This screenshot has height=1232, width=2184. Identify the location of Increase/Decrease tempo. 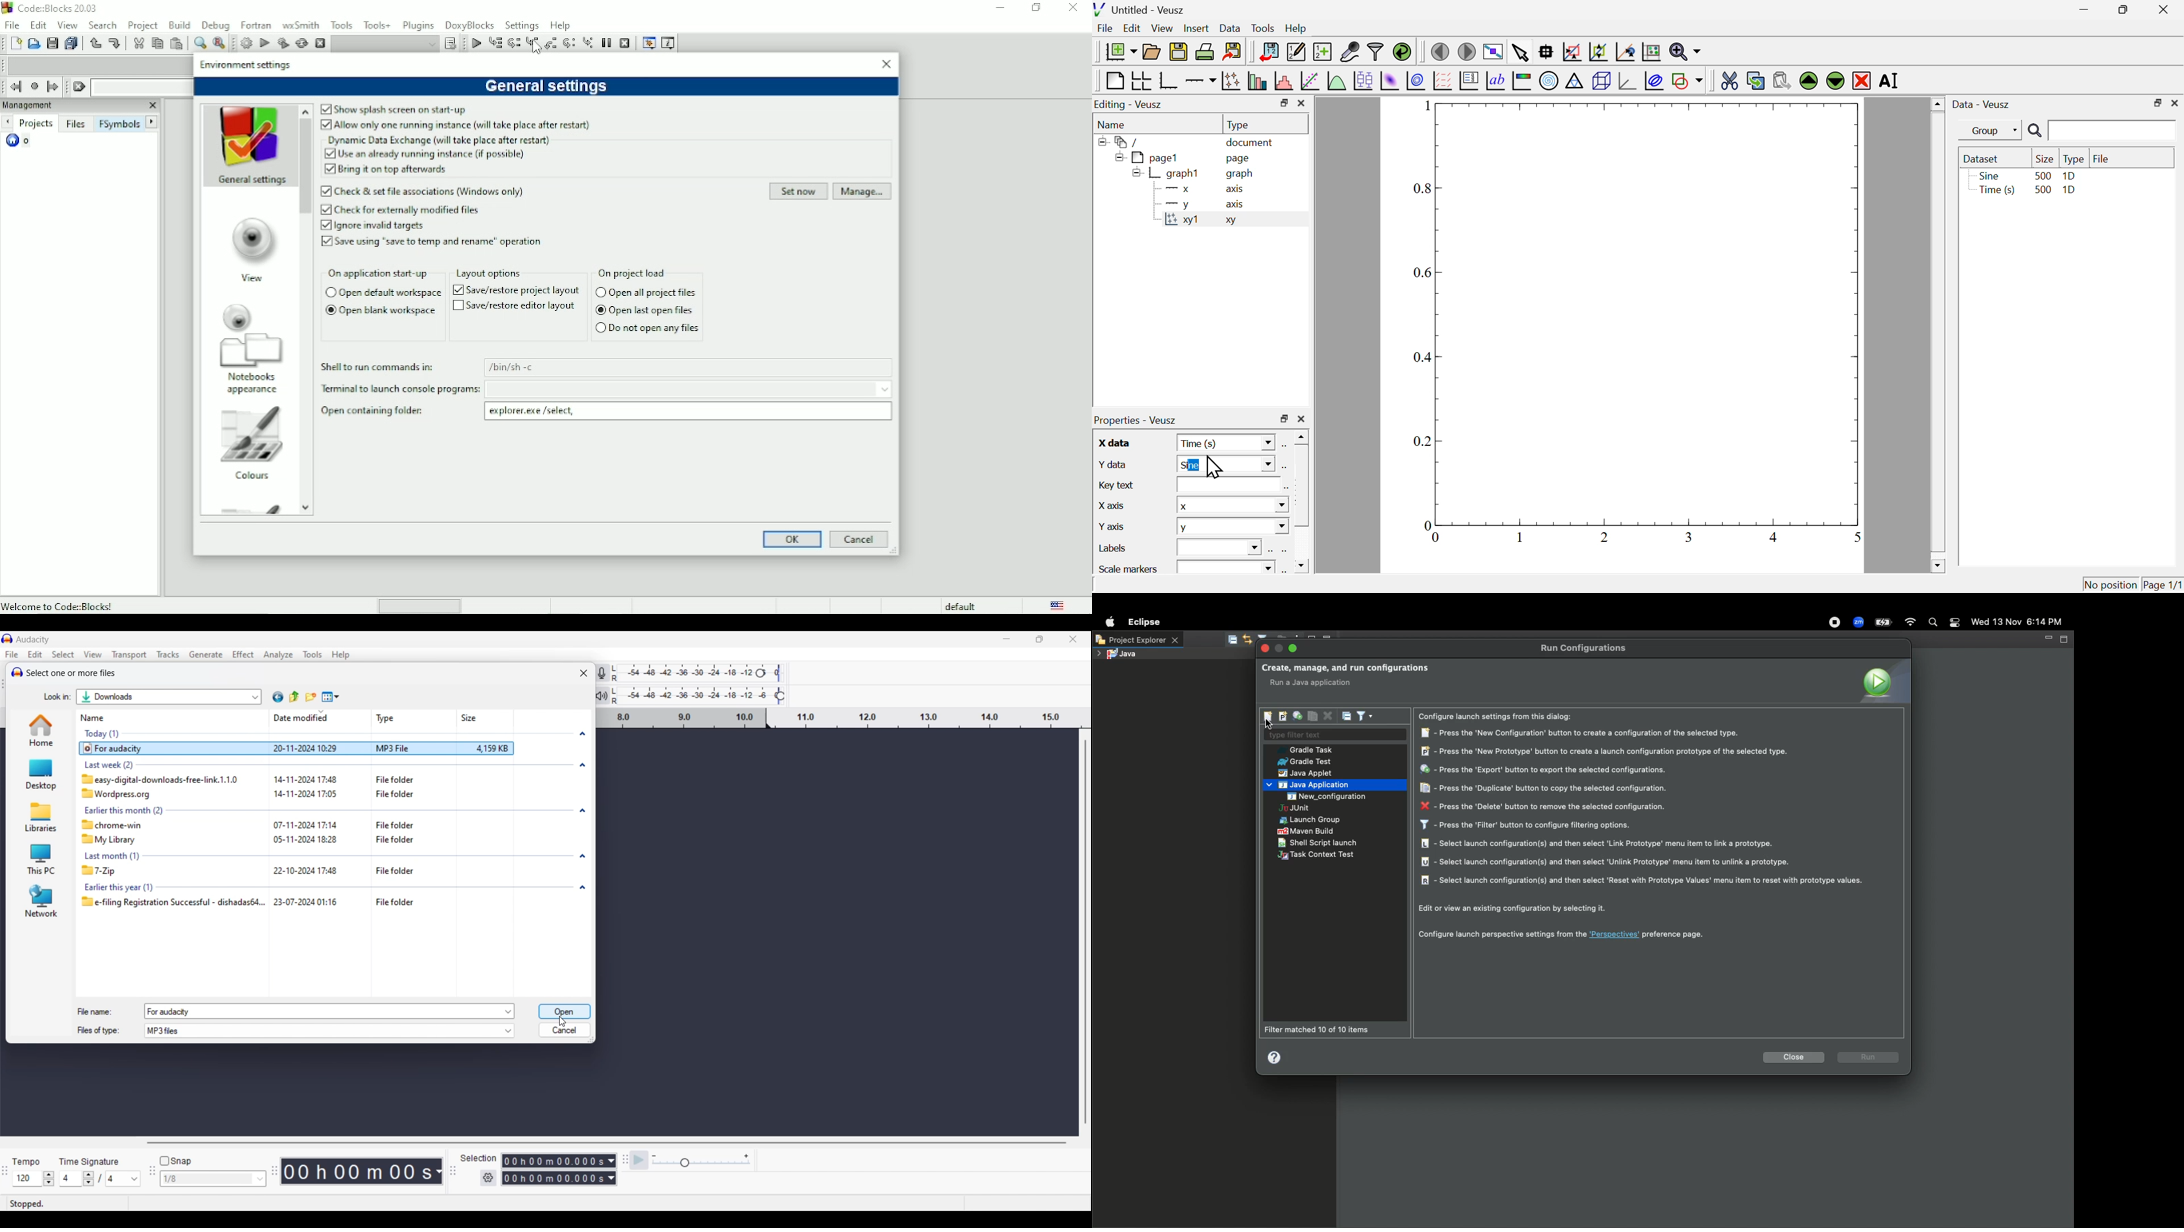
(49, 1179).